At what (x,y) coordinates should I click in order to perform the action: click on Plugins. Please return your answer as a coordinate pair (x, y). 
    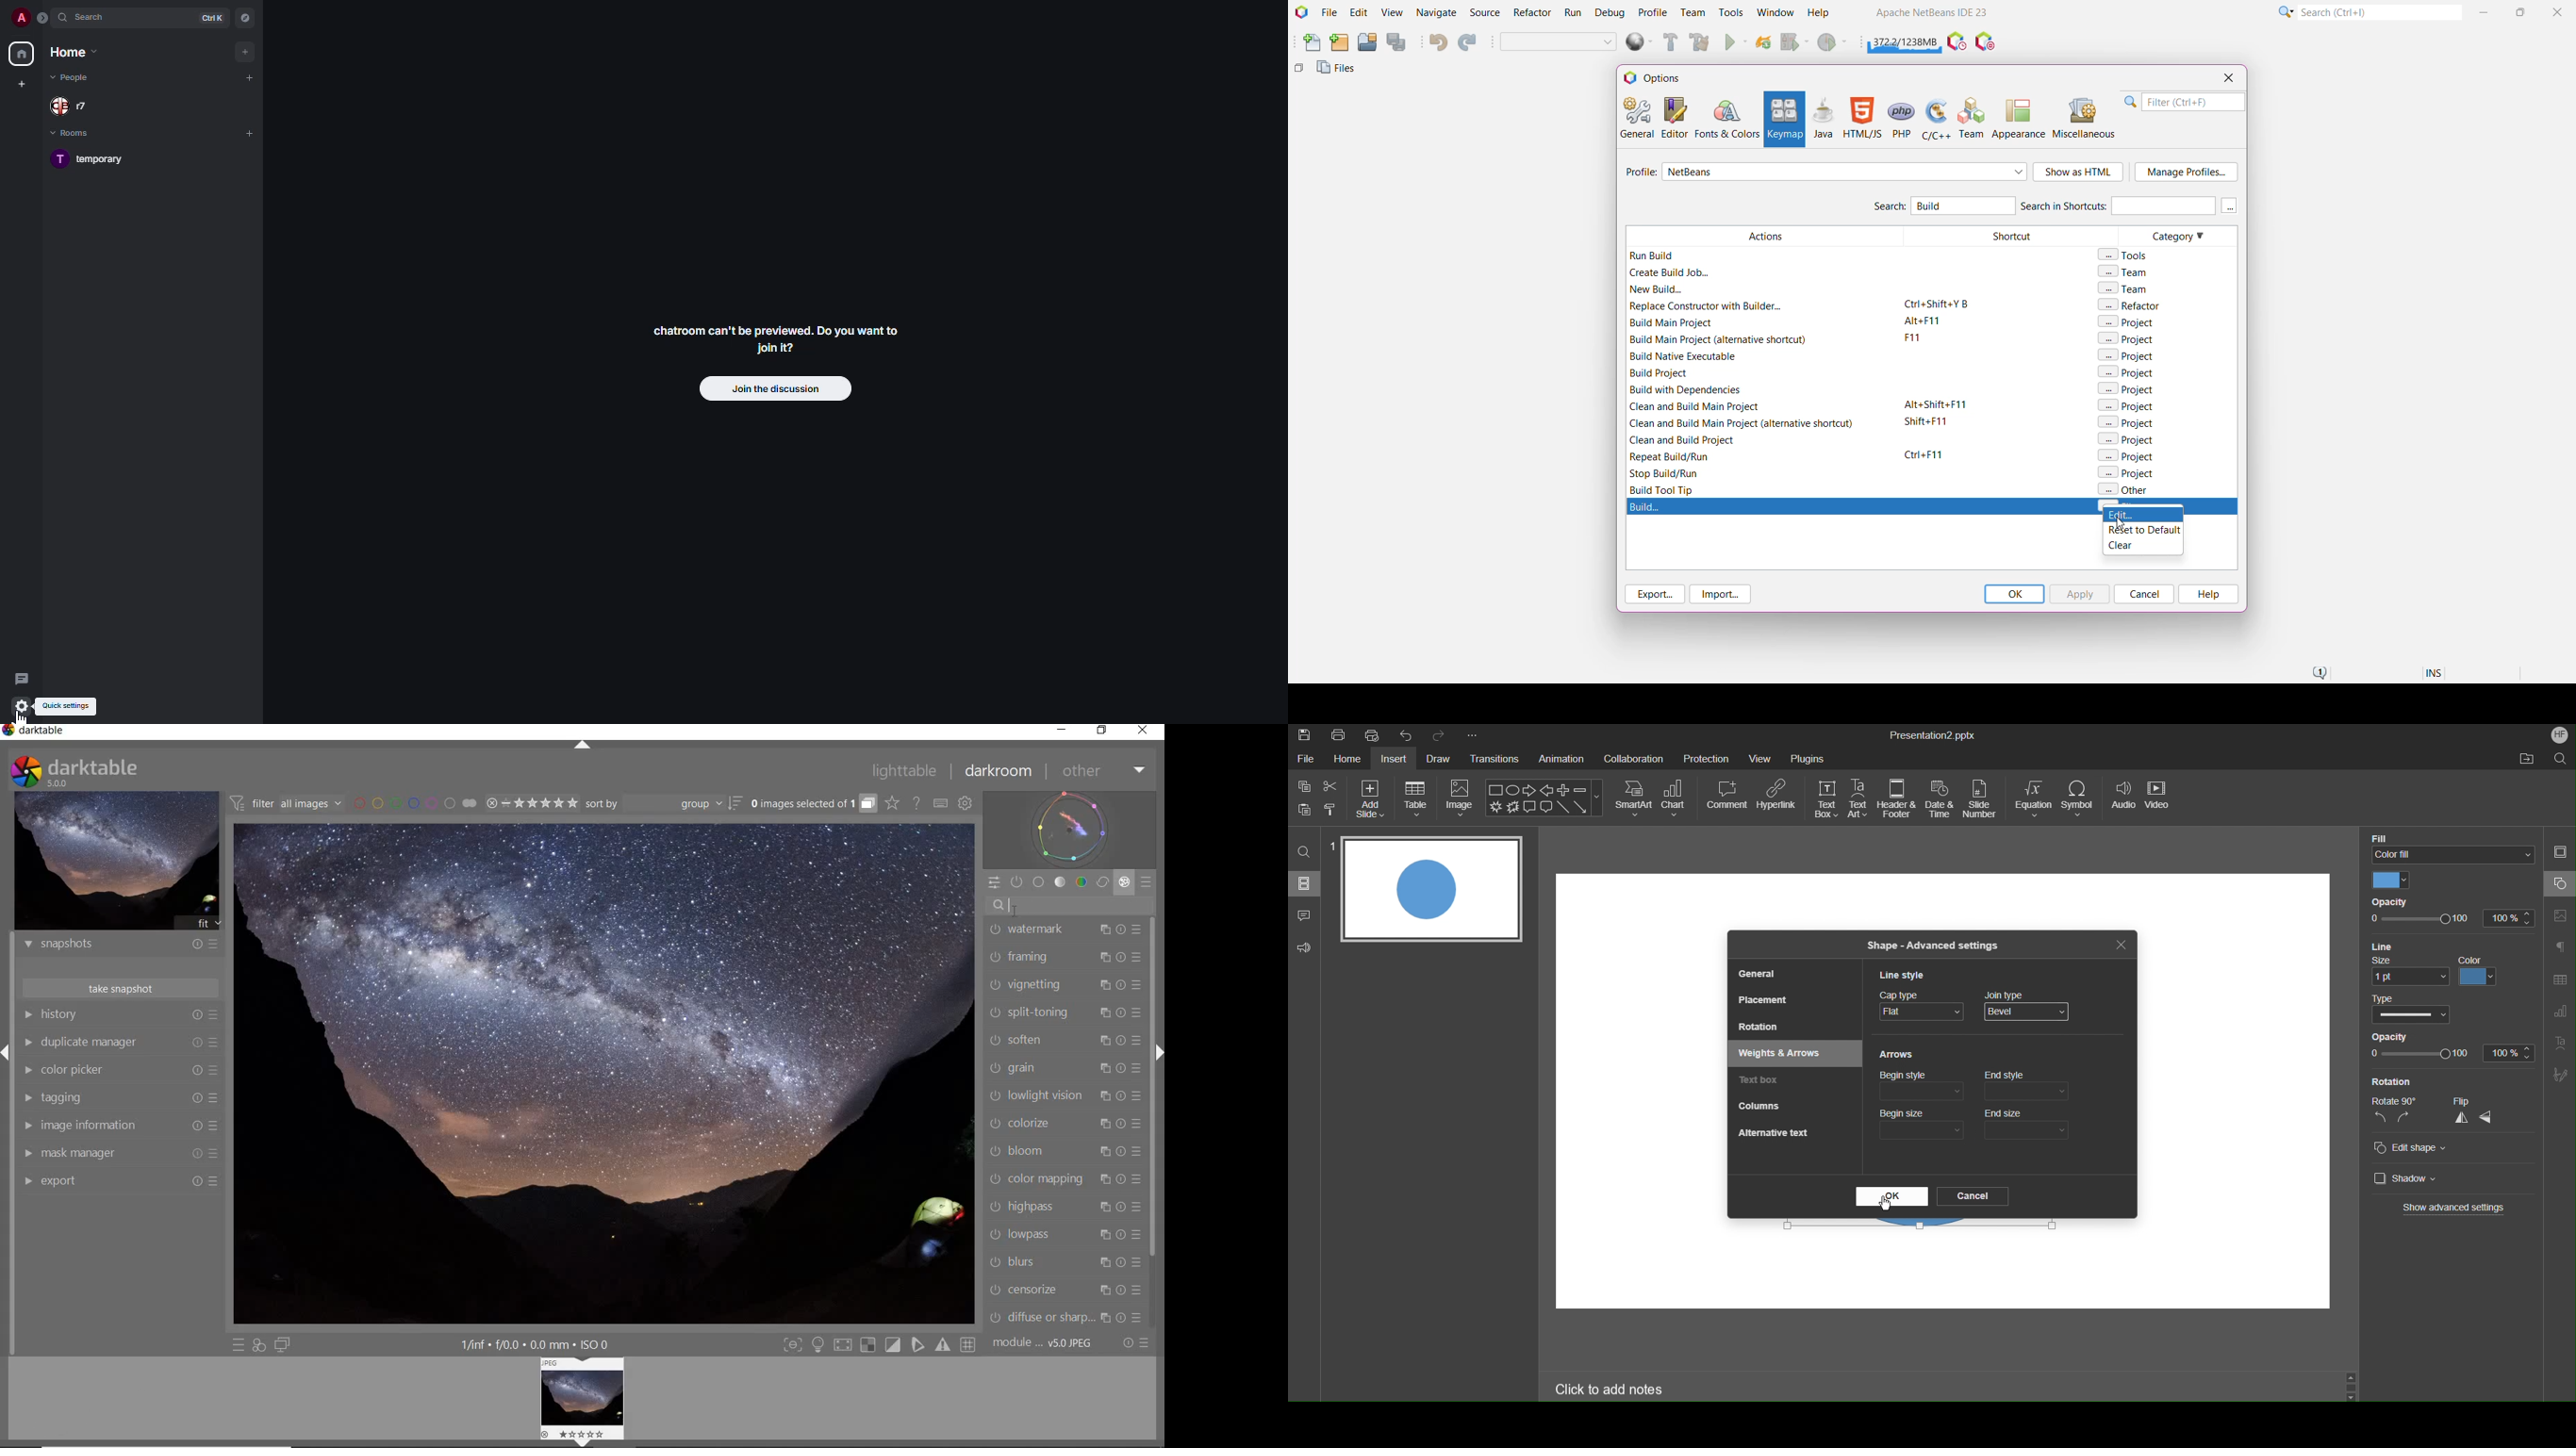
    Looking at the image, I should click on (1808, 756).